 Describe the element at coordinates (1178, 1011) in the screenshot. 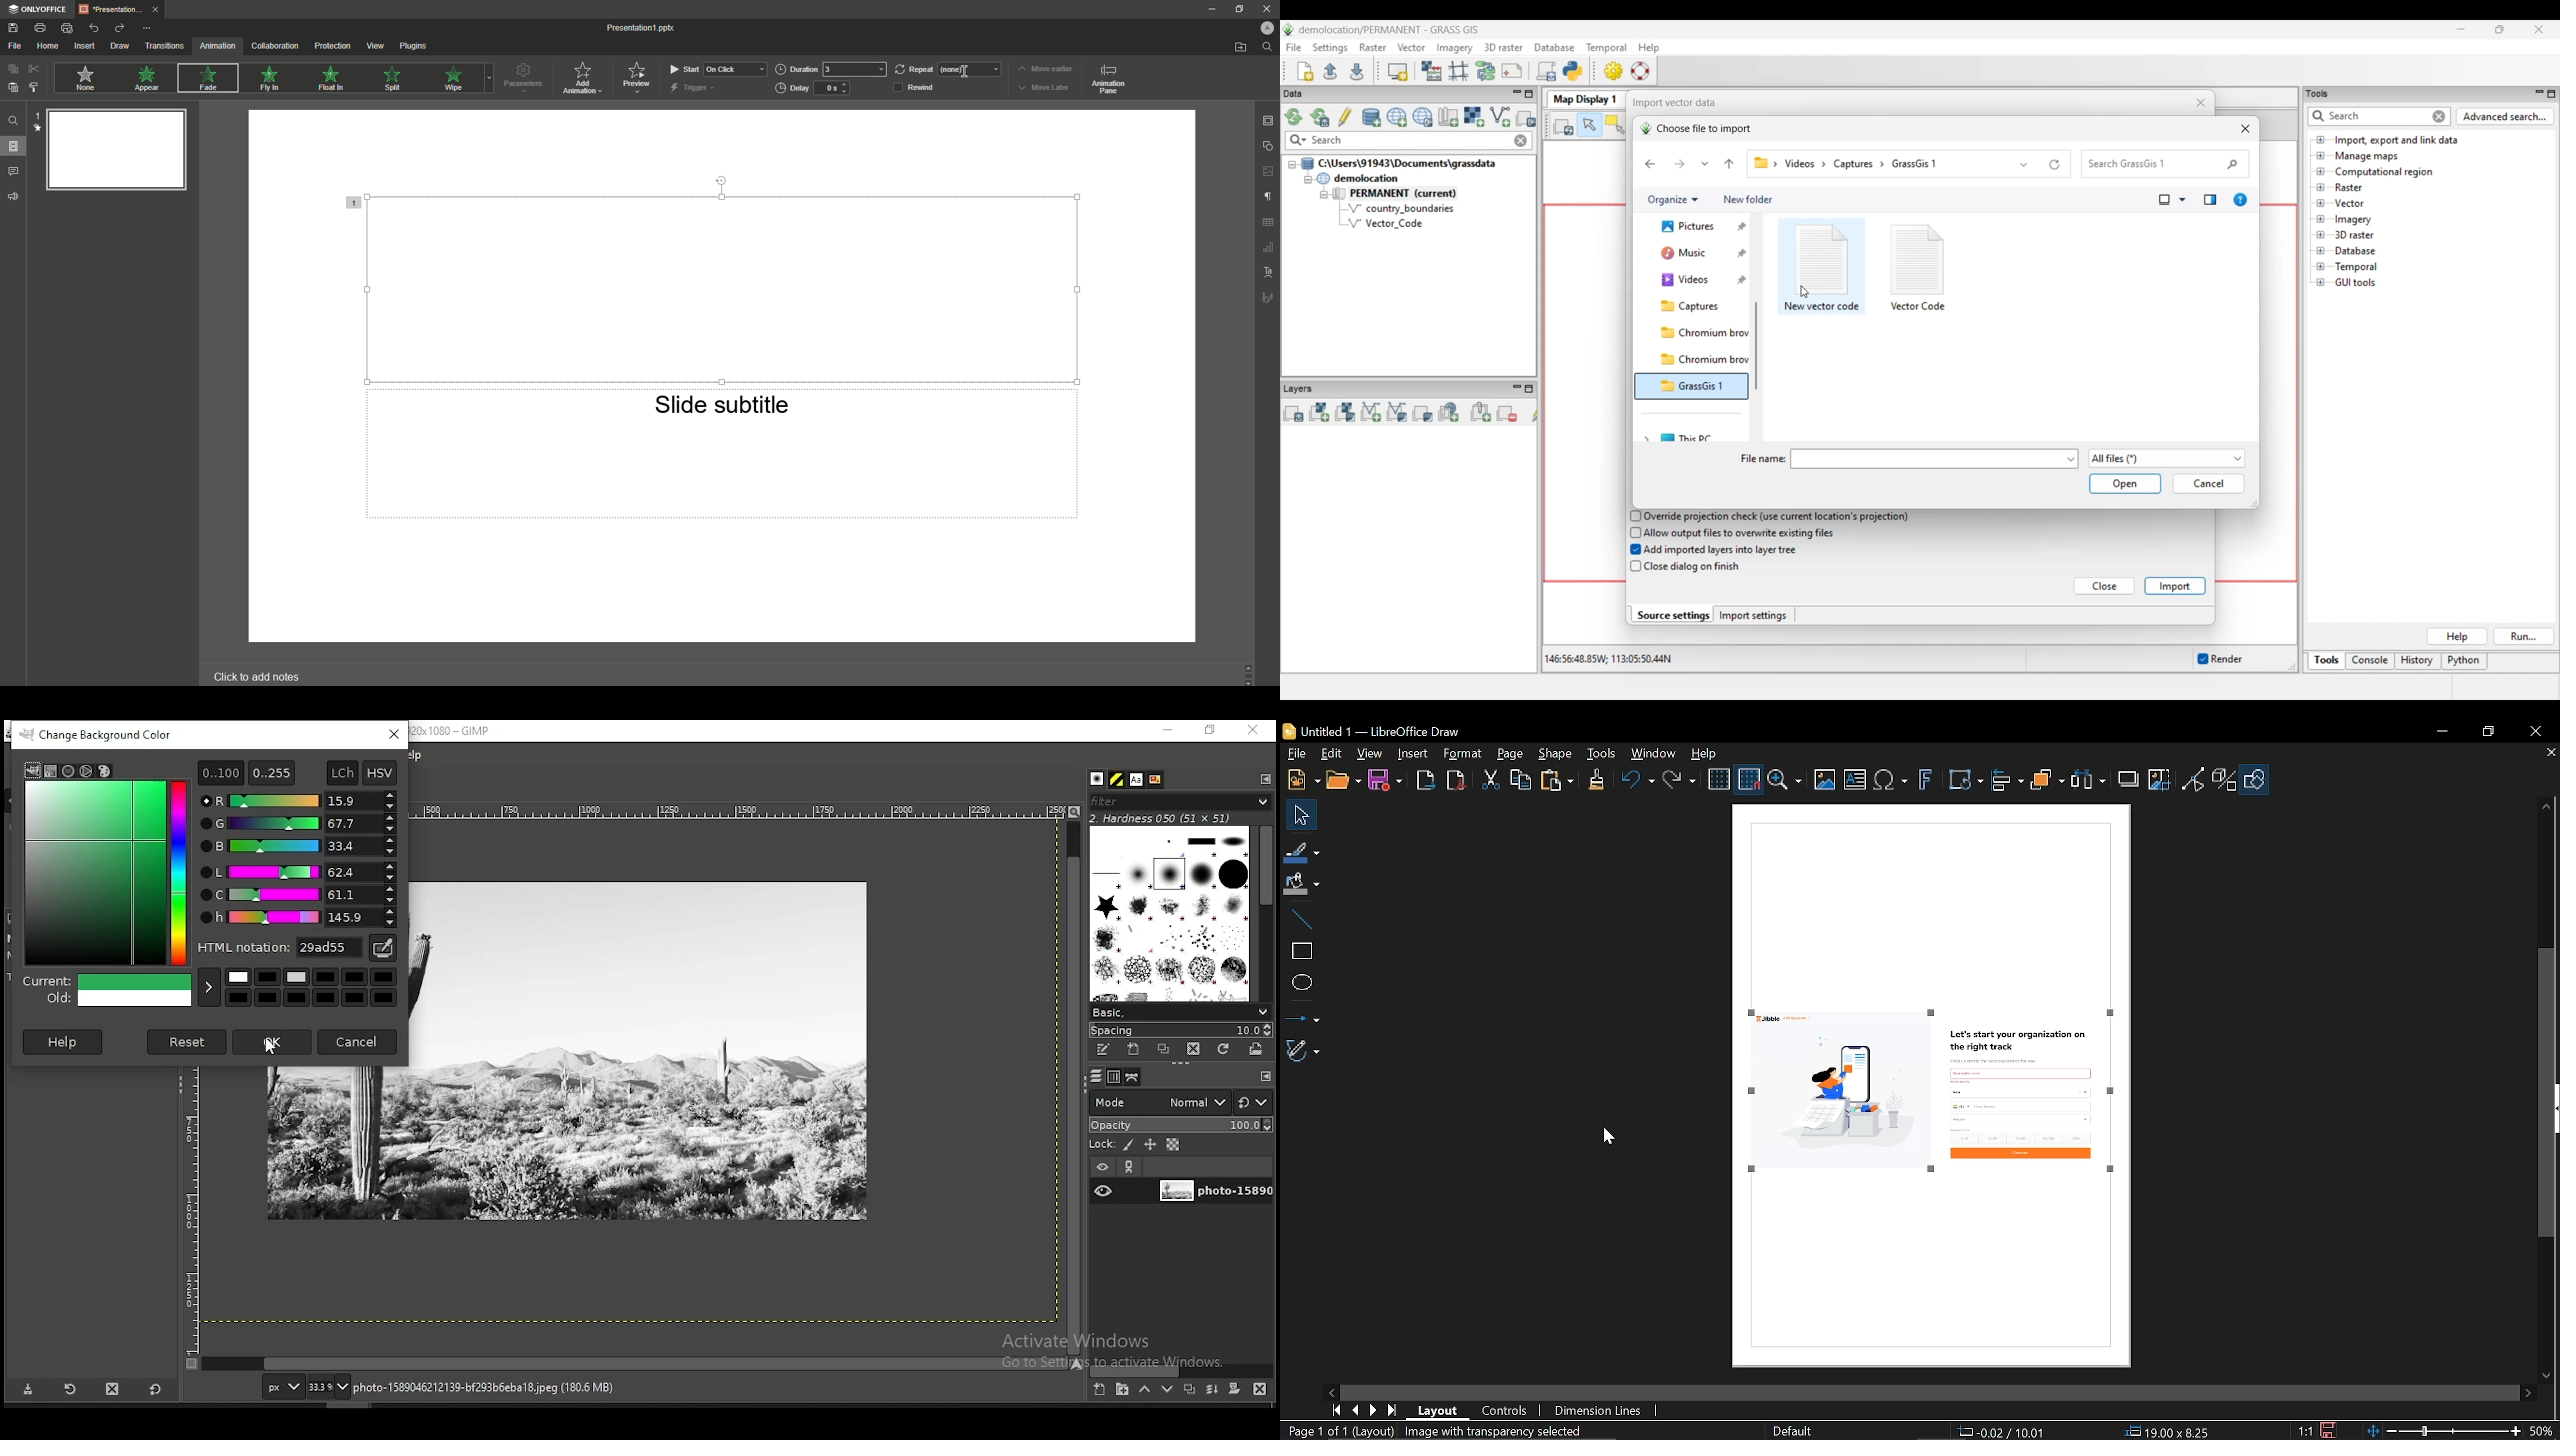

I see `select brush preset` at that location.